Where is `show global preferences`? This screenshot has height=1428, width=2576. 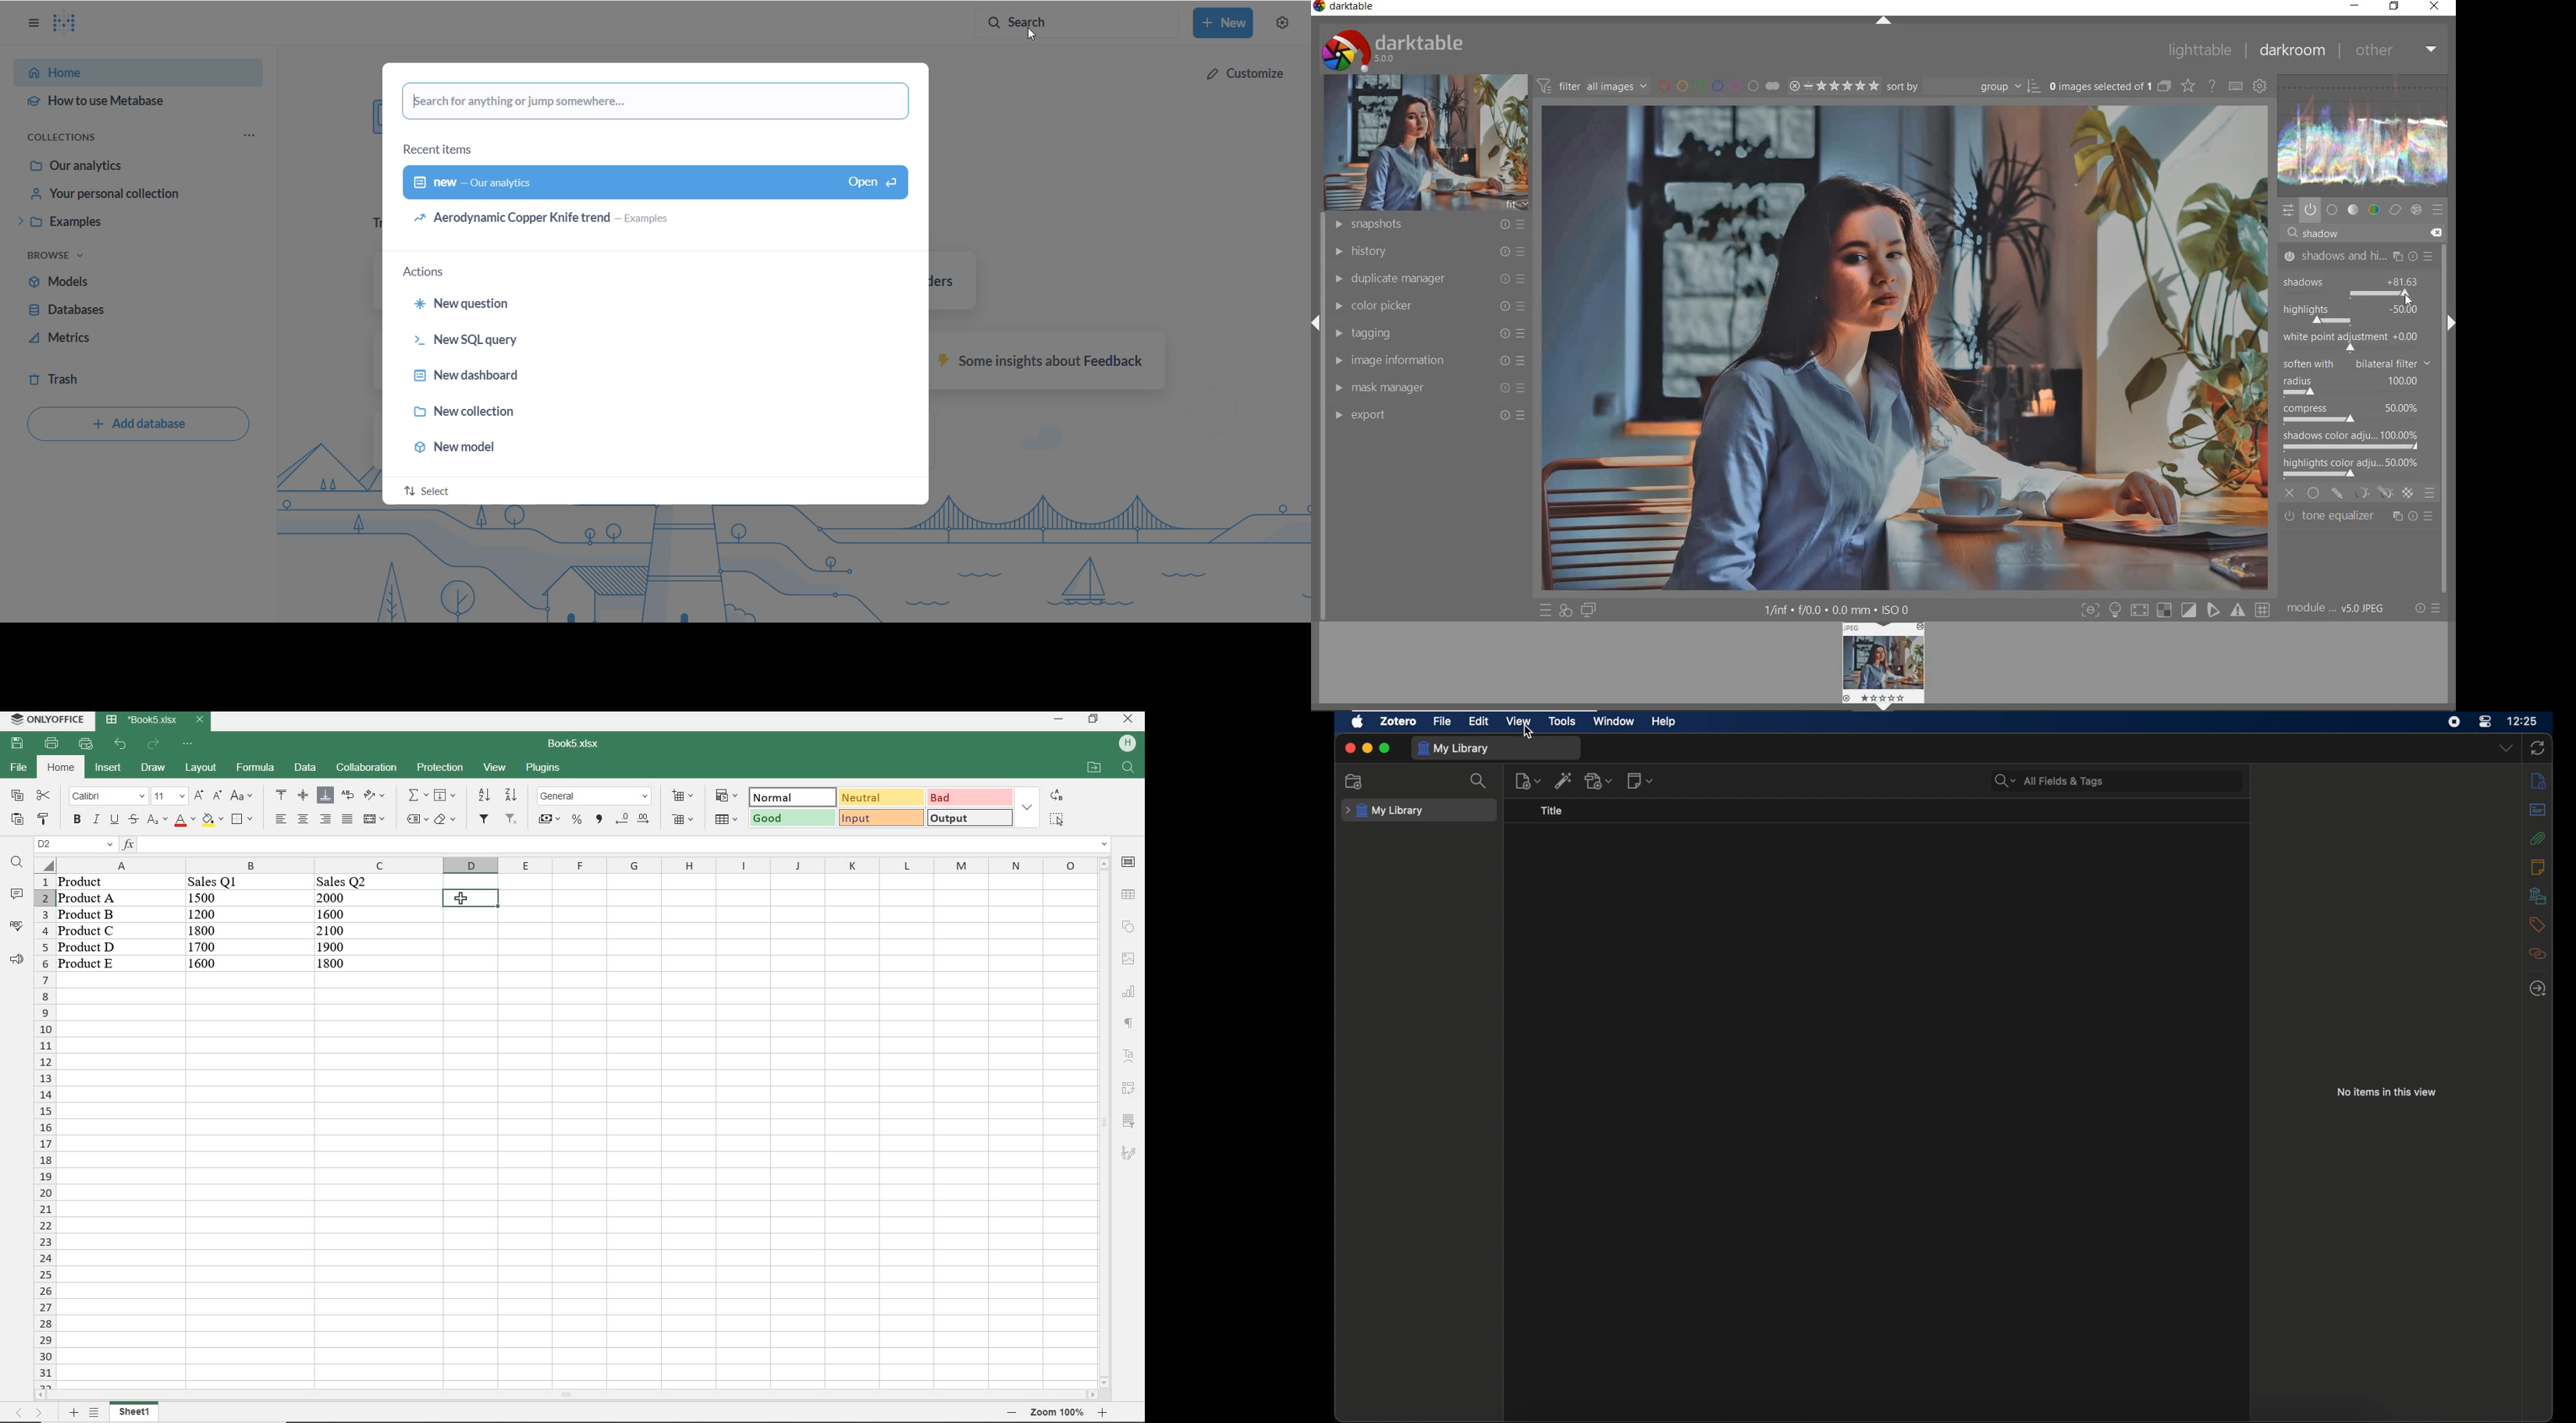
show global preferences is located at coordinates (2261, 87).